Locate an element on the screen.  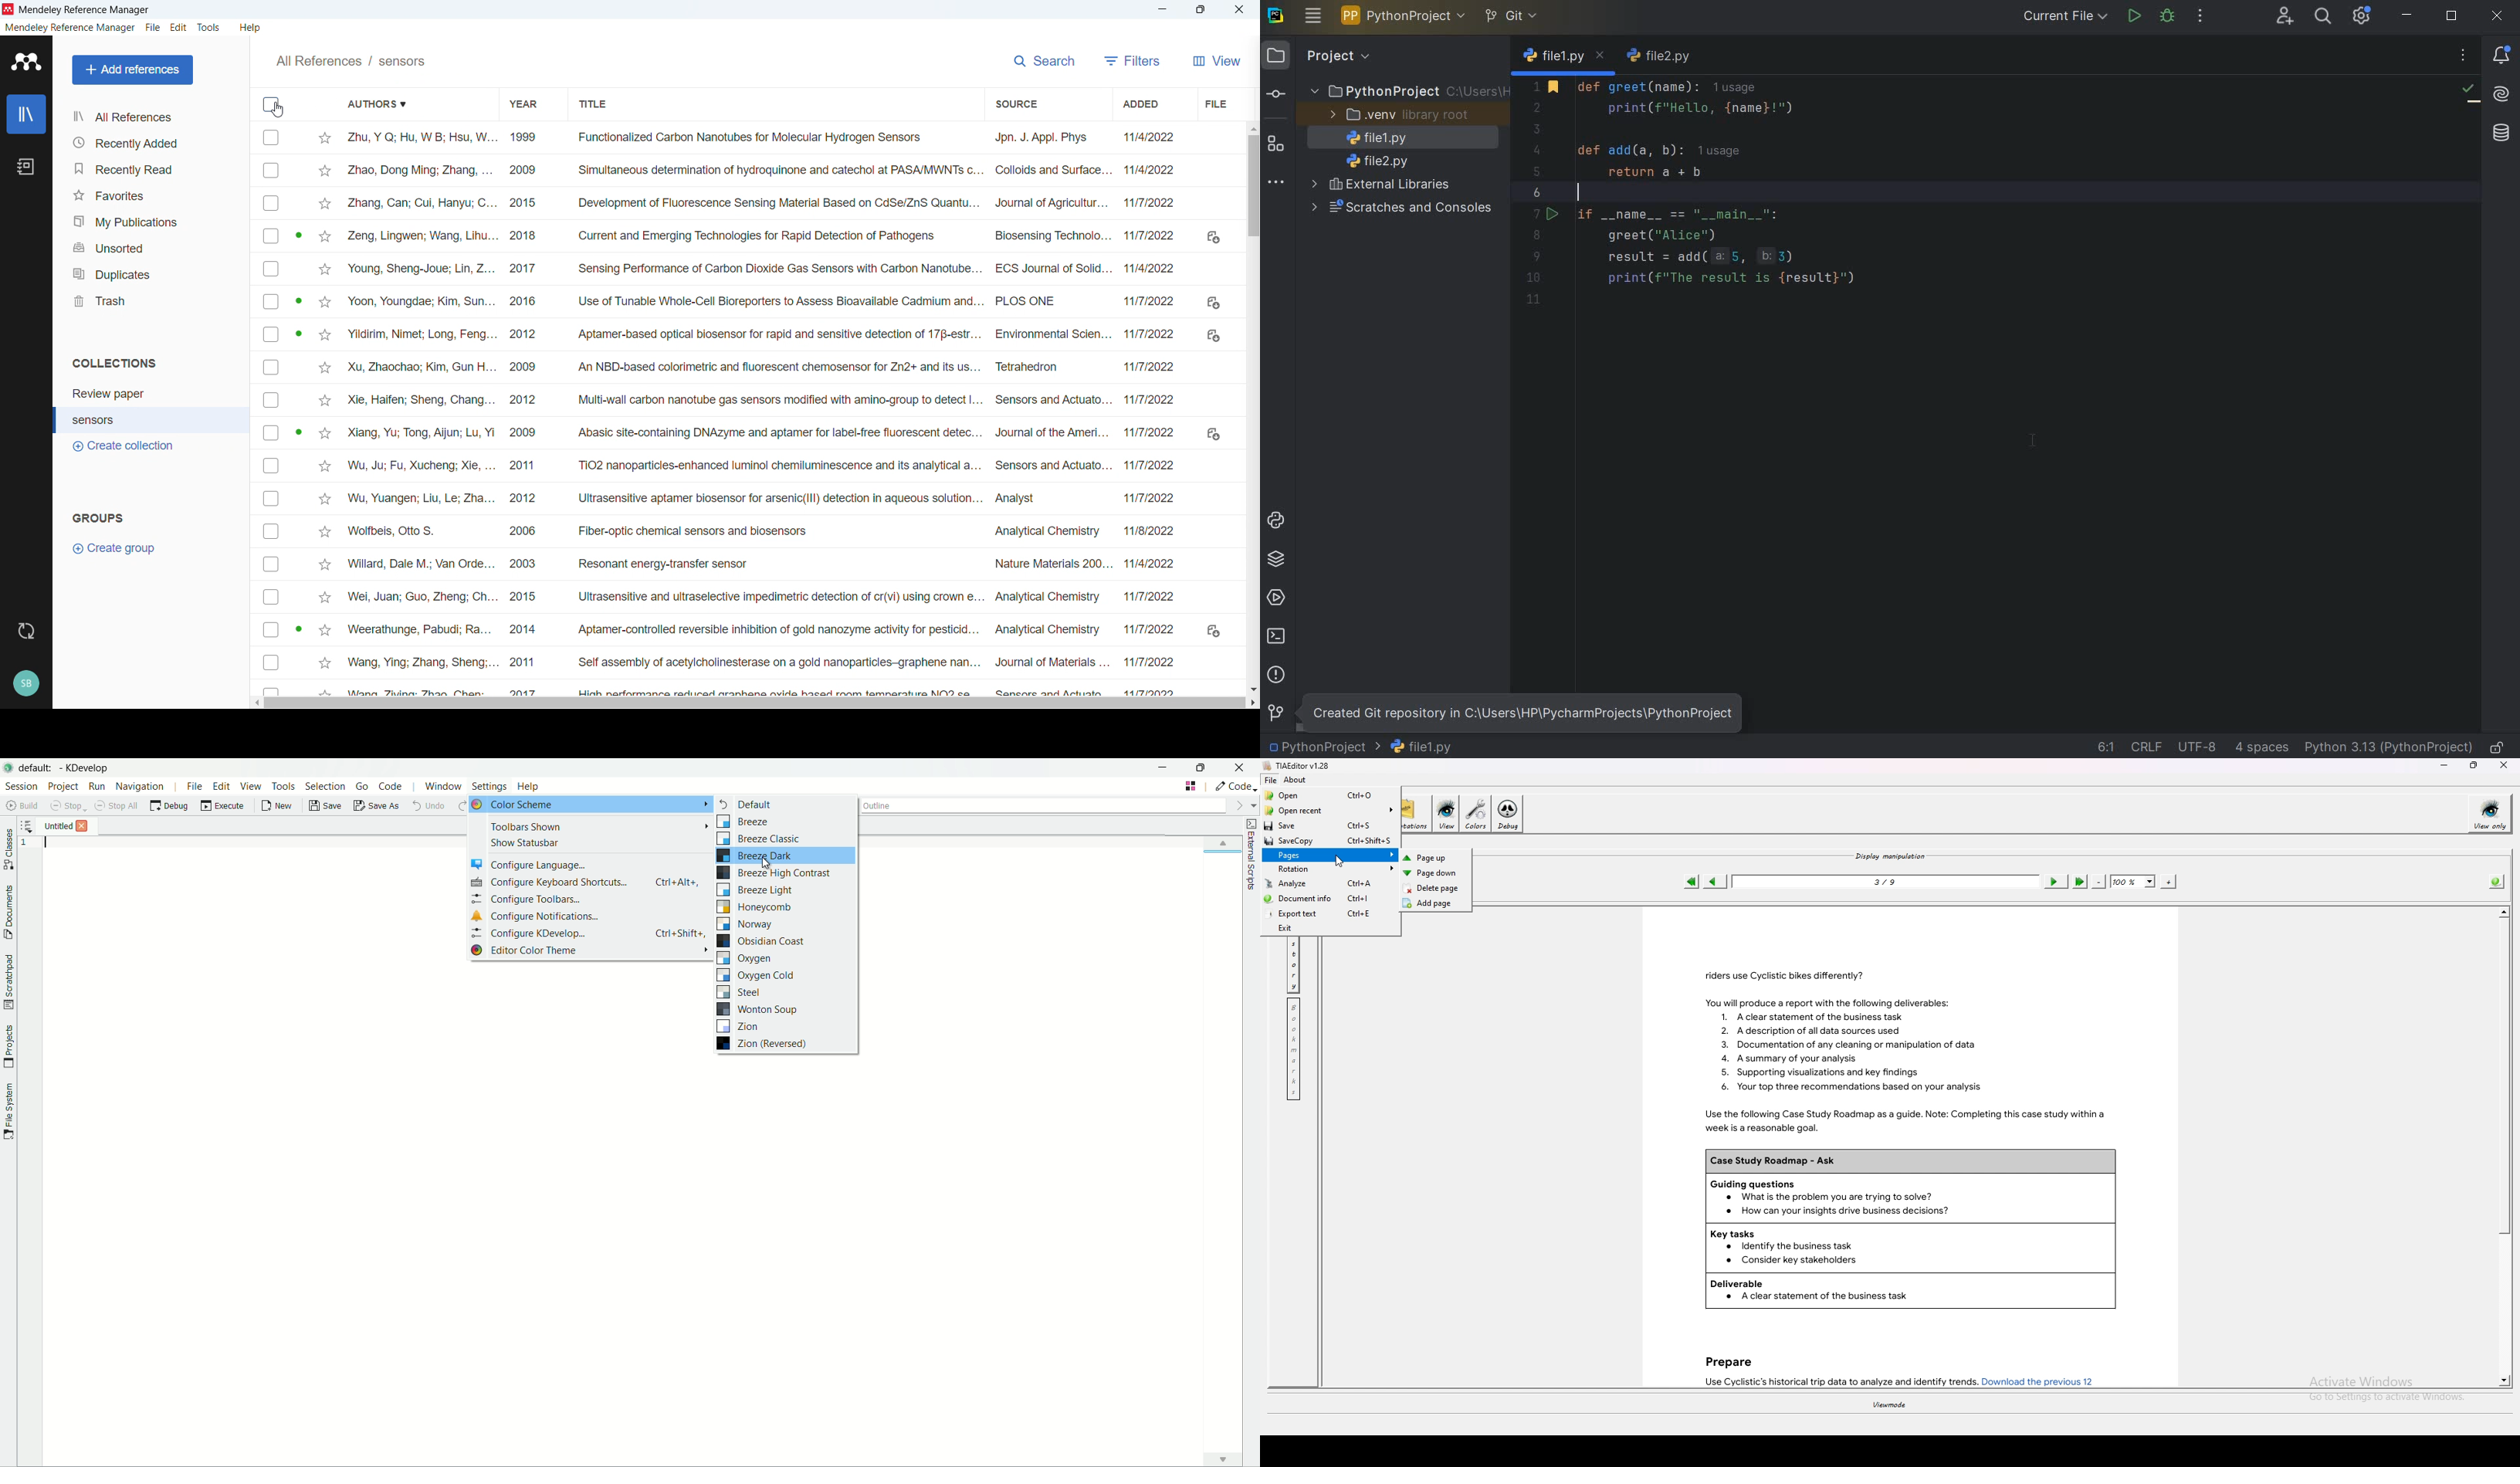
Authors of individual entries  is located at coordinates (421, 411).